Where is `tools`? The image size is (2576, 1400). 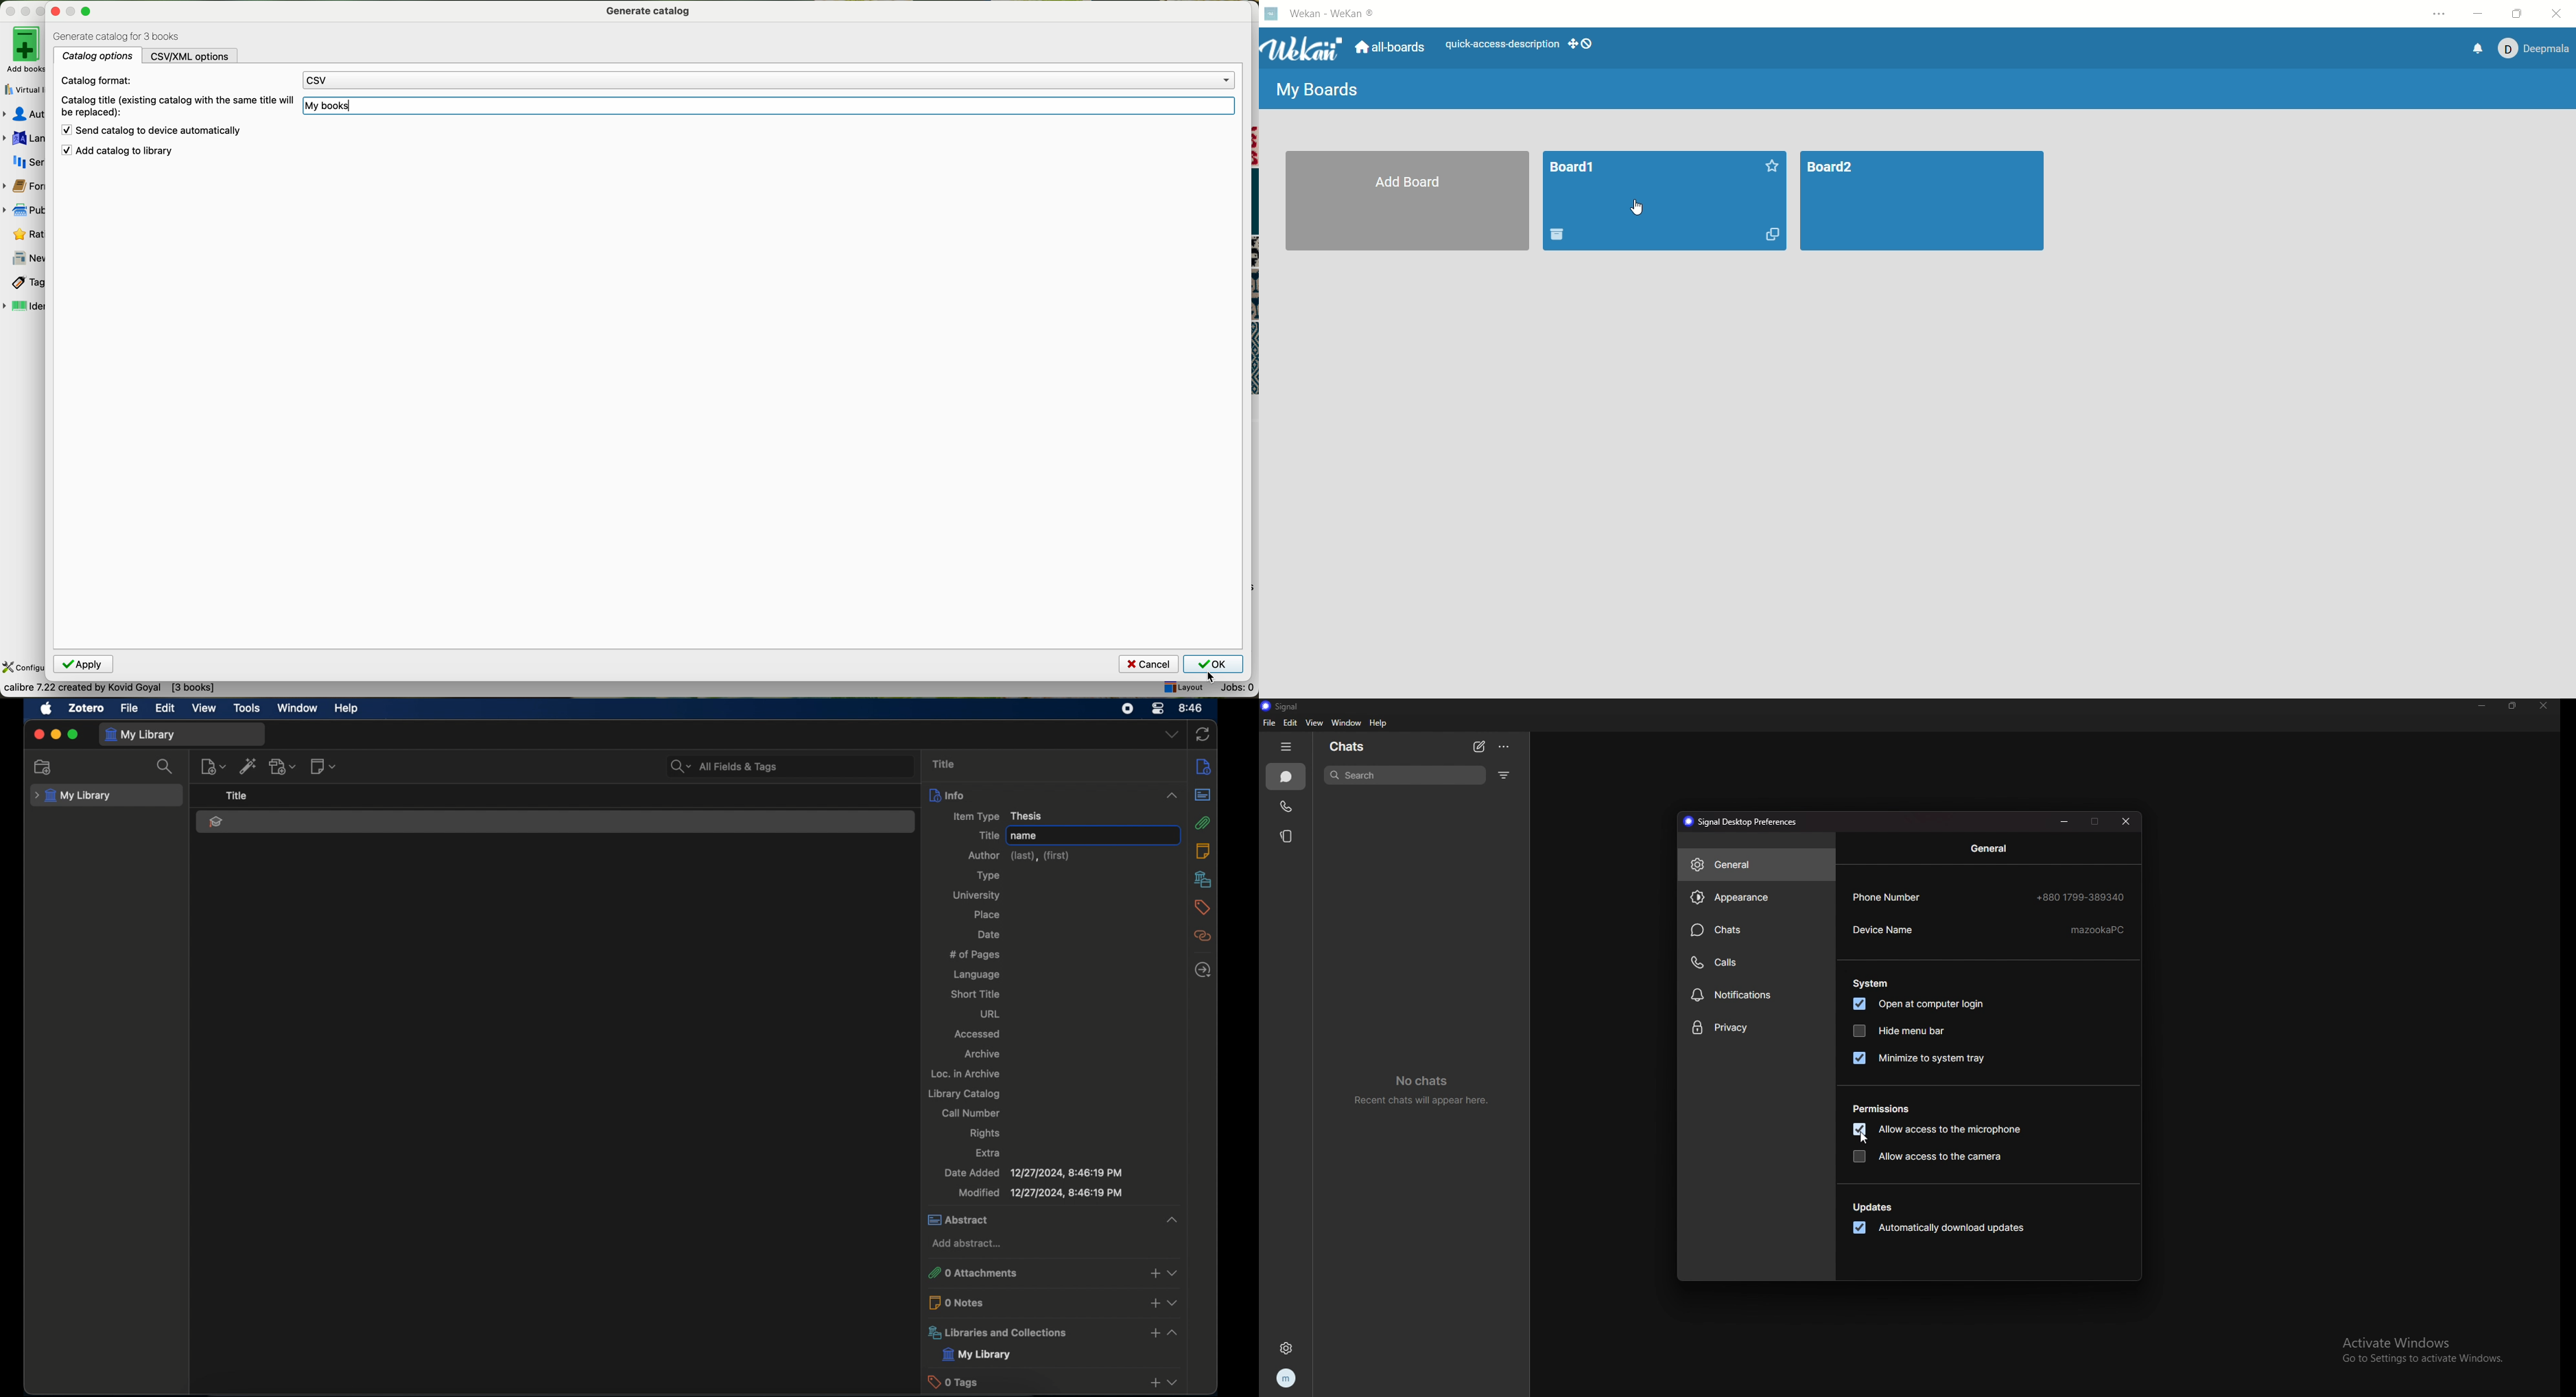
tools is located at coordinates (248, 708).